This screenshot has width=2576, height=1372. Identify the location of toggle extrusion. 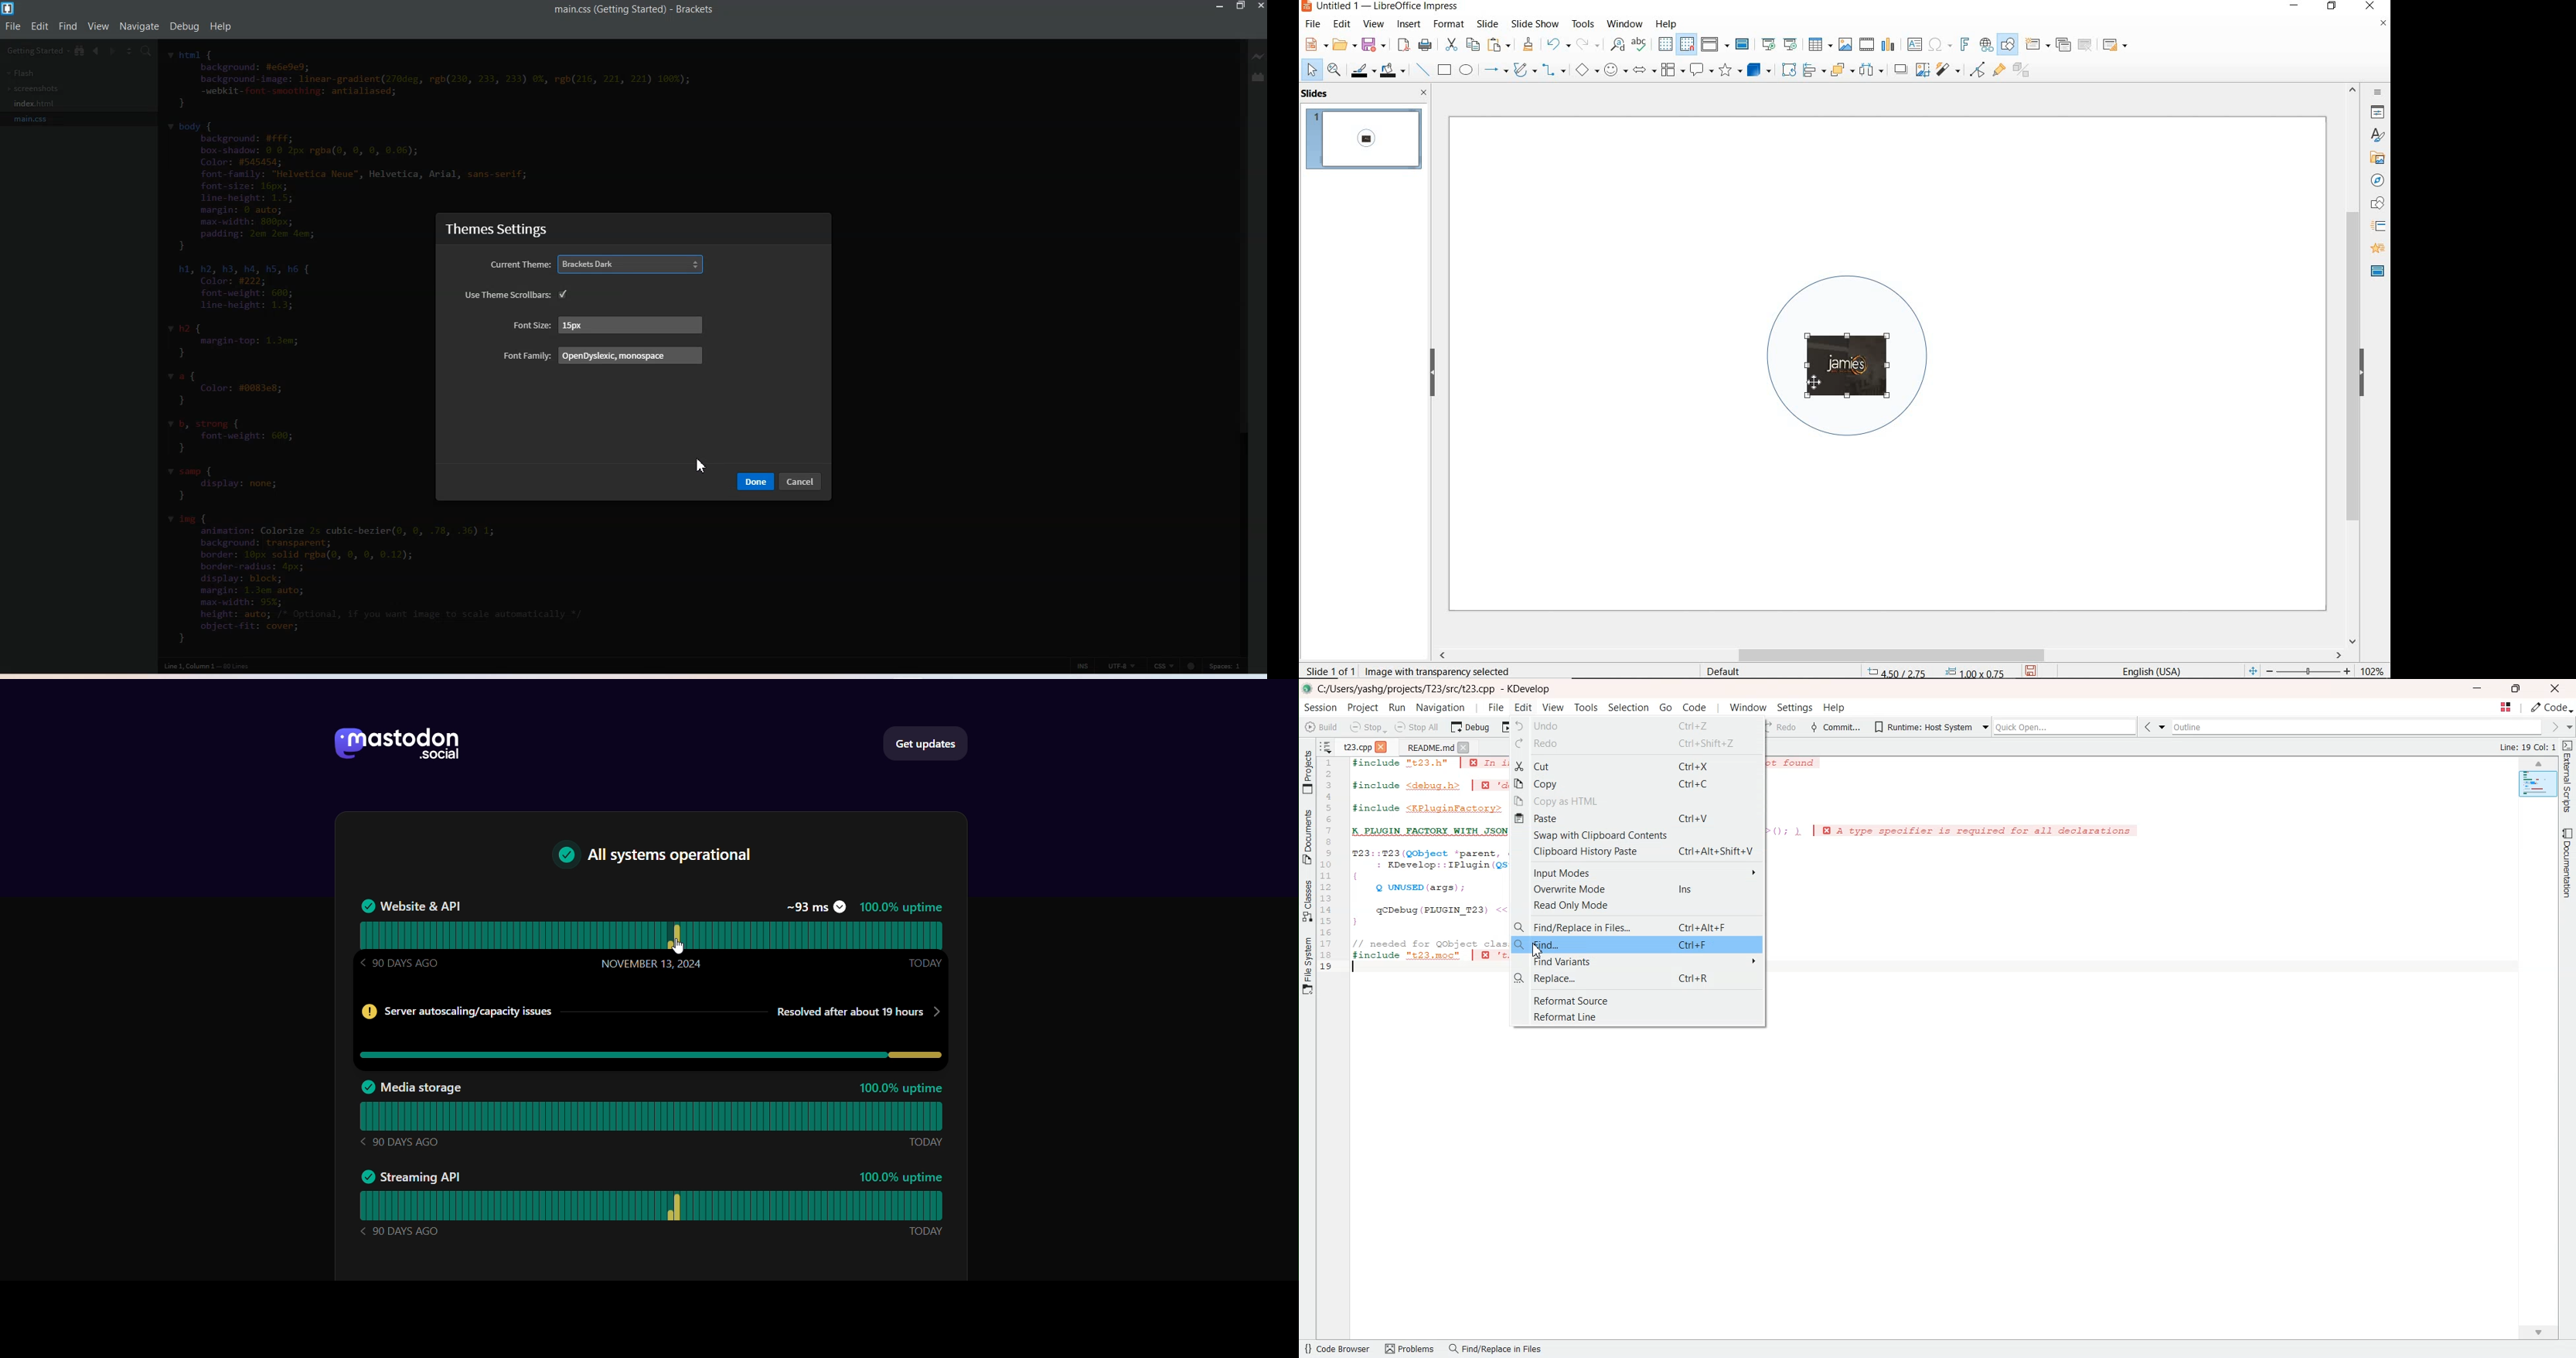
(2025, 72).